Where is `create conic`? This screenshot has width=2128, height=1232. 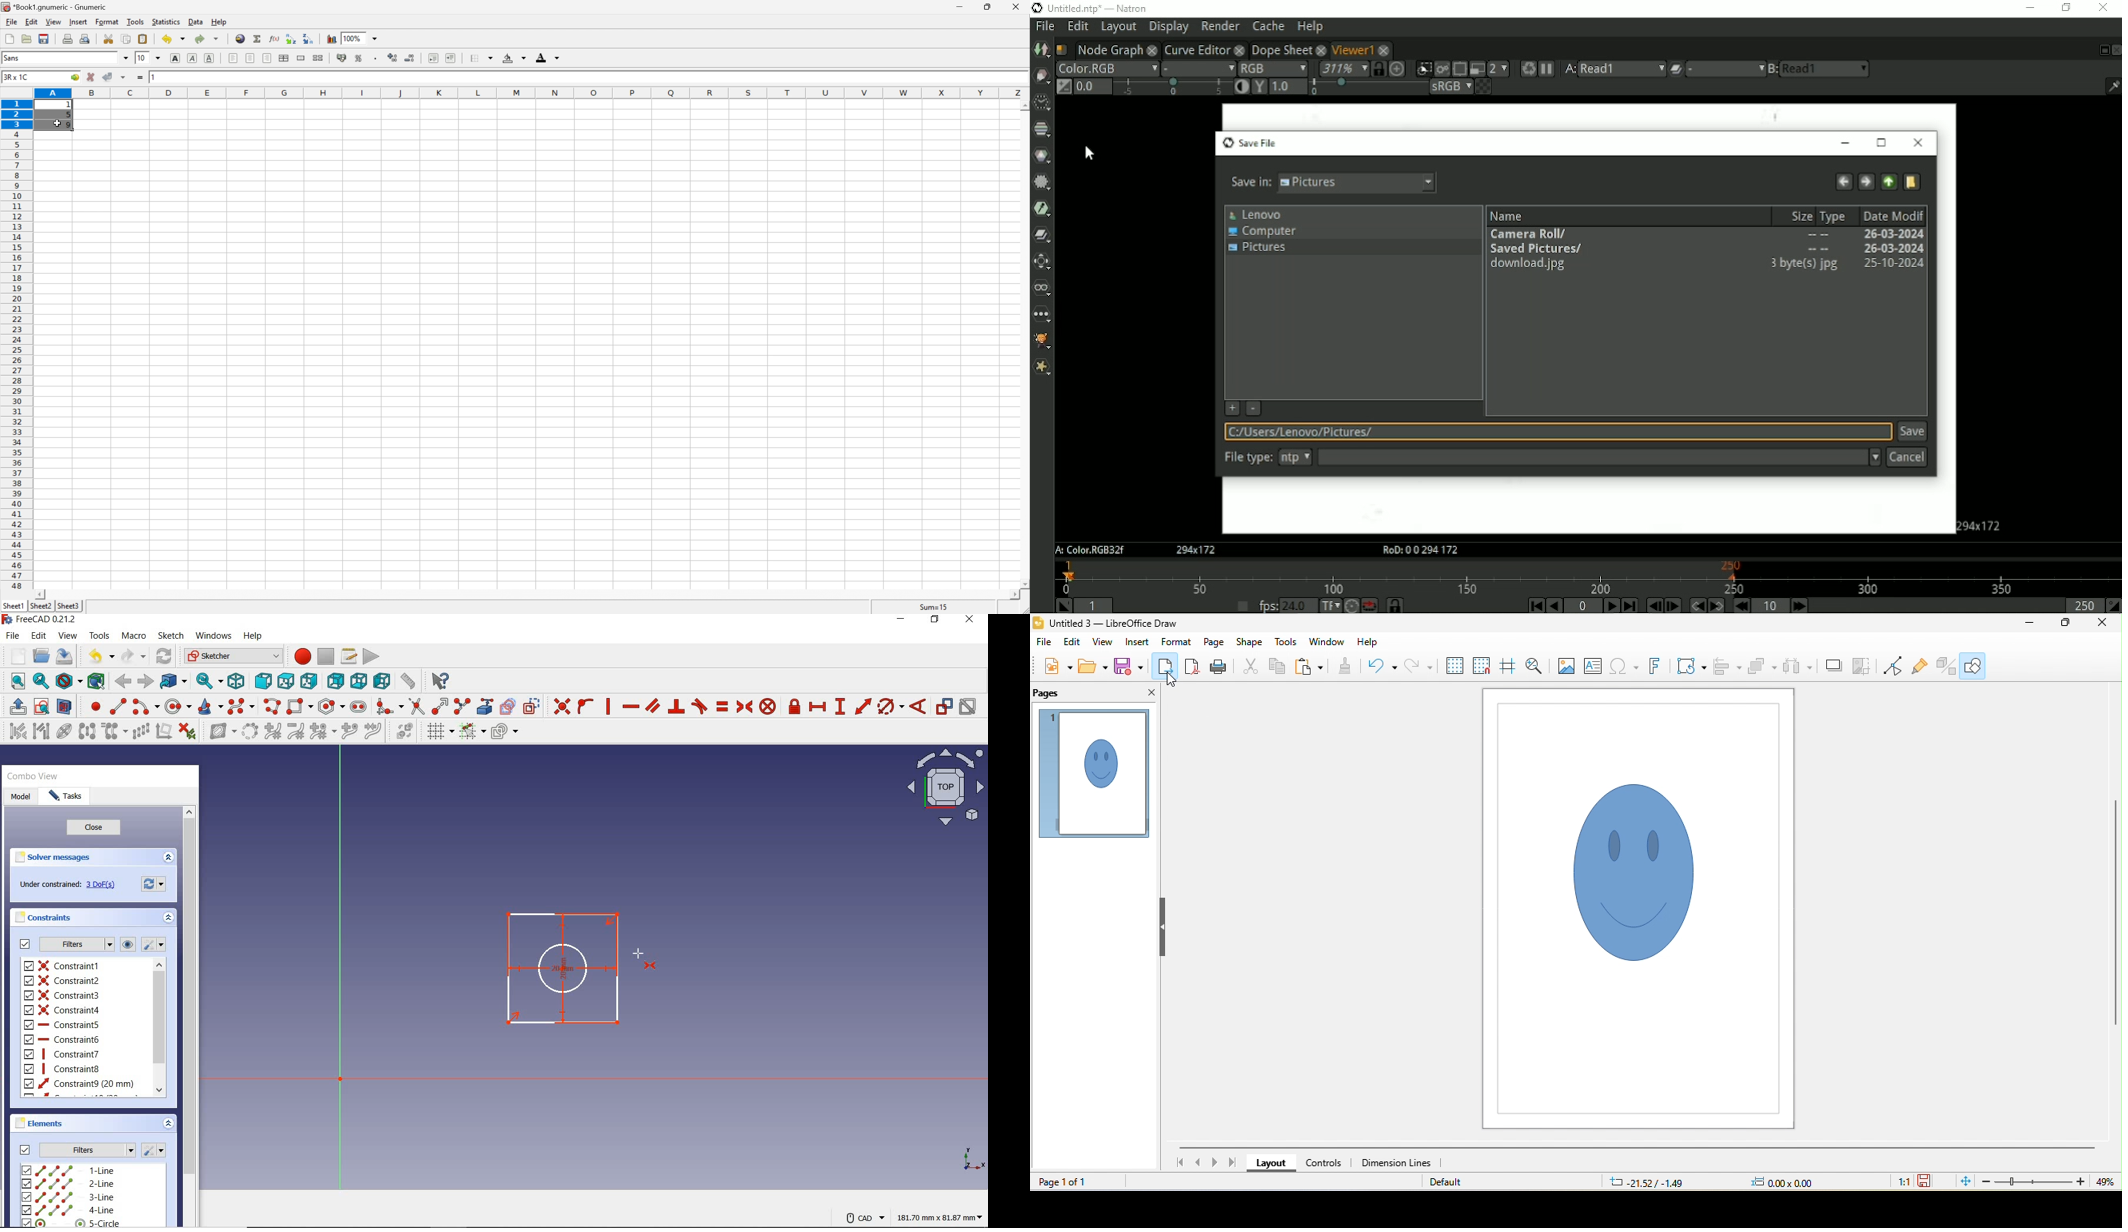 create conic is located at coordinates (211, 707).